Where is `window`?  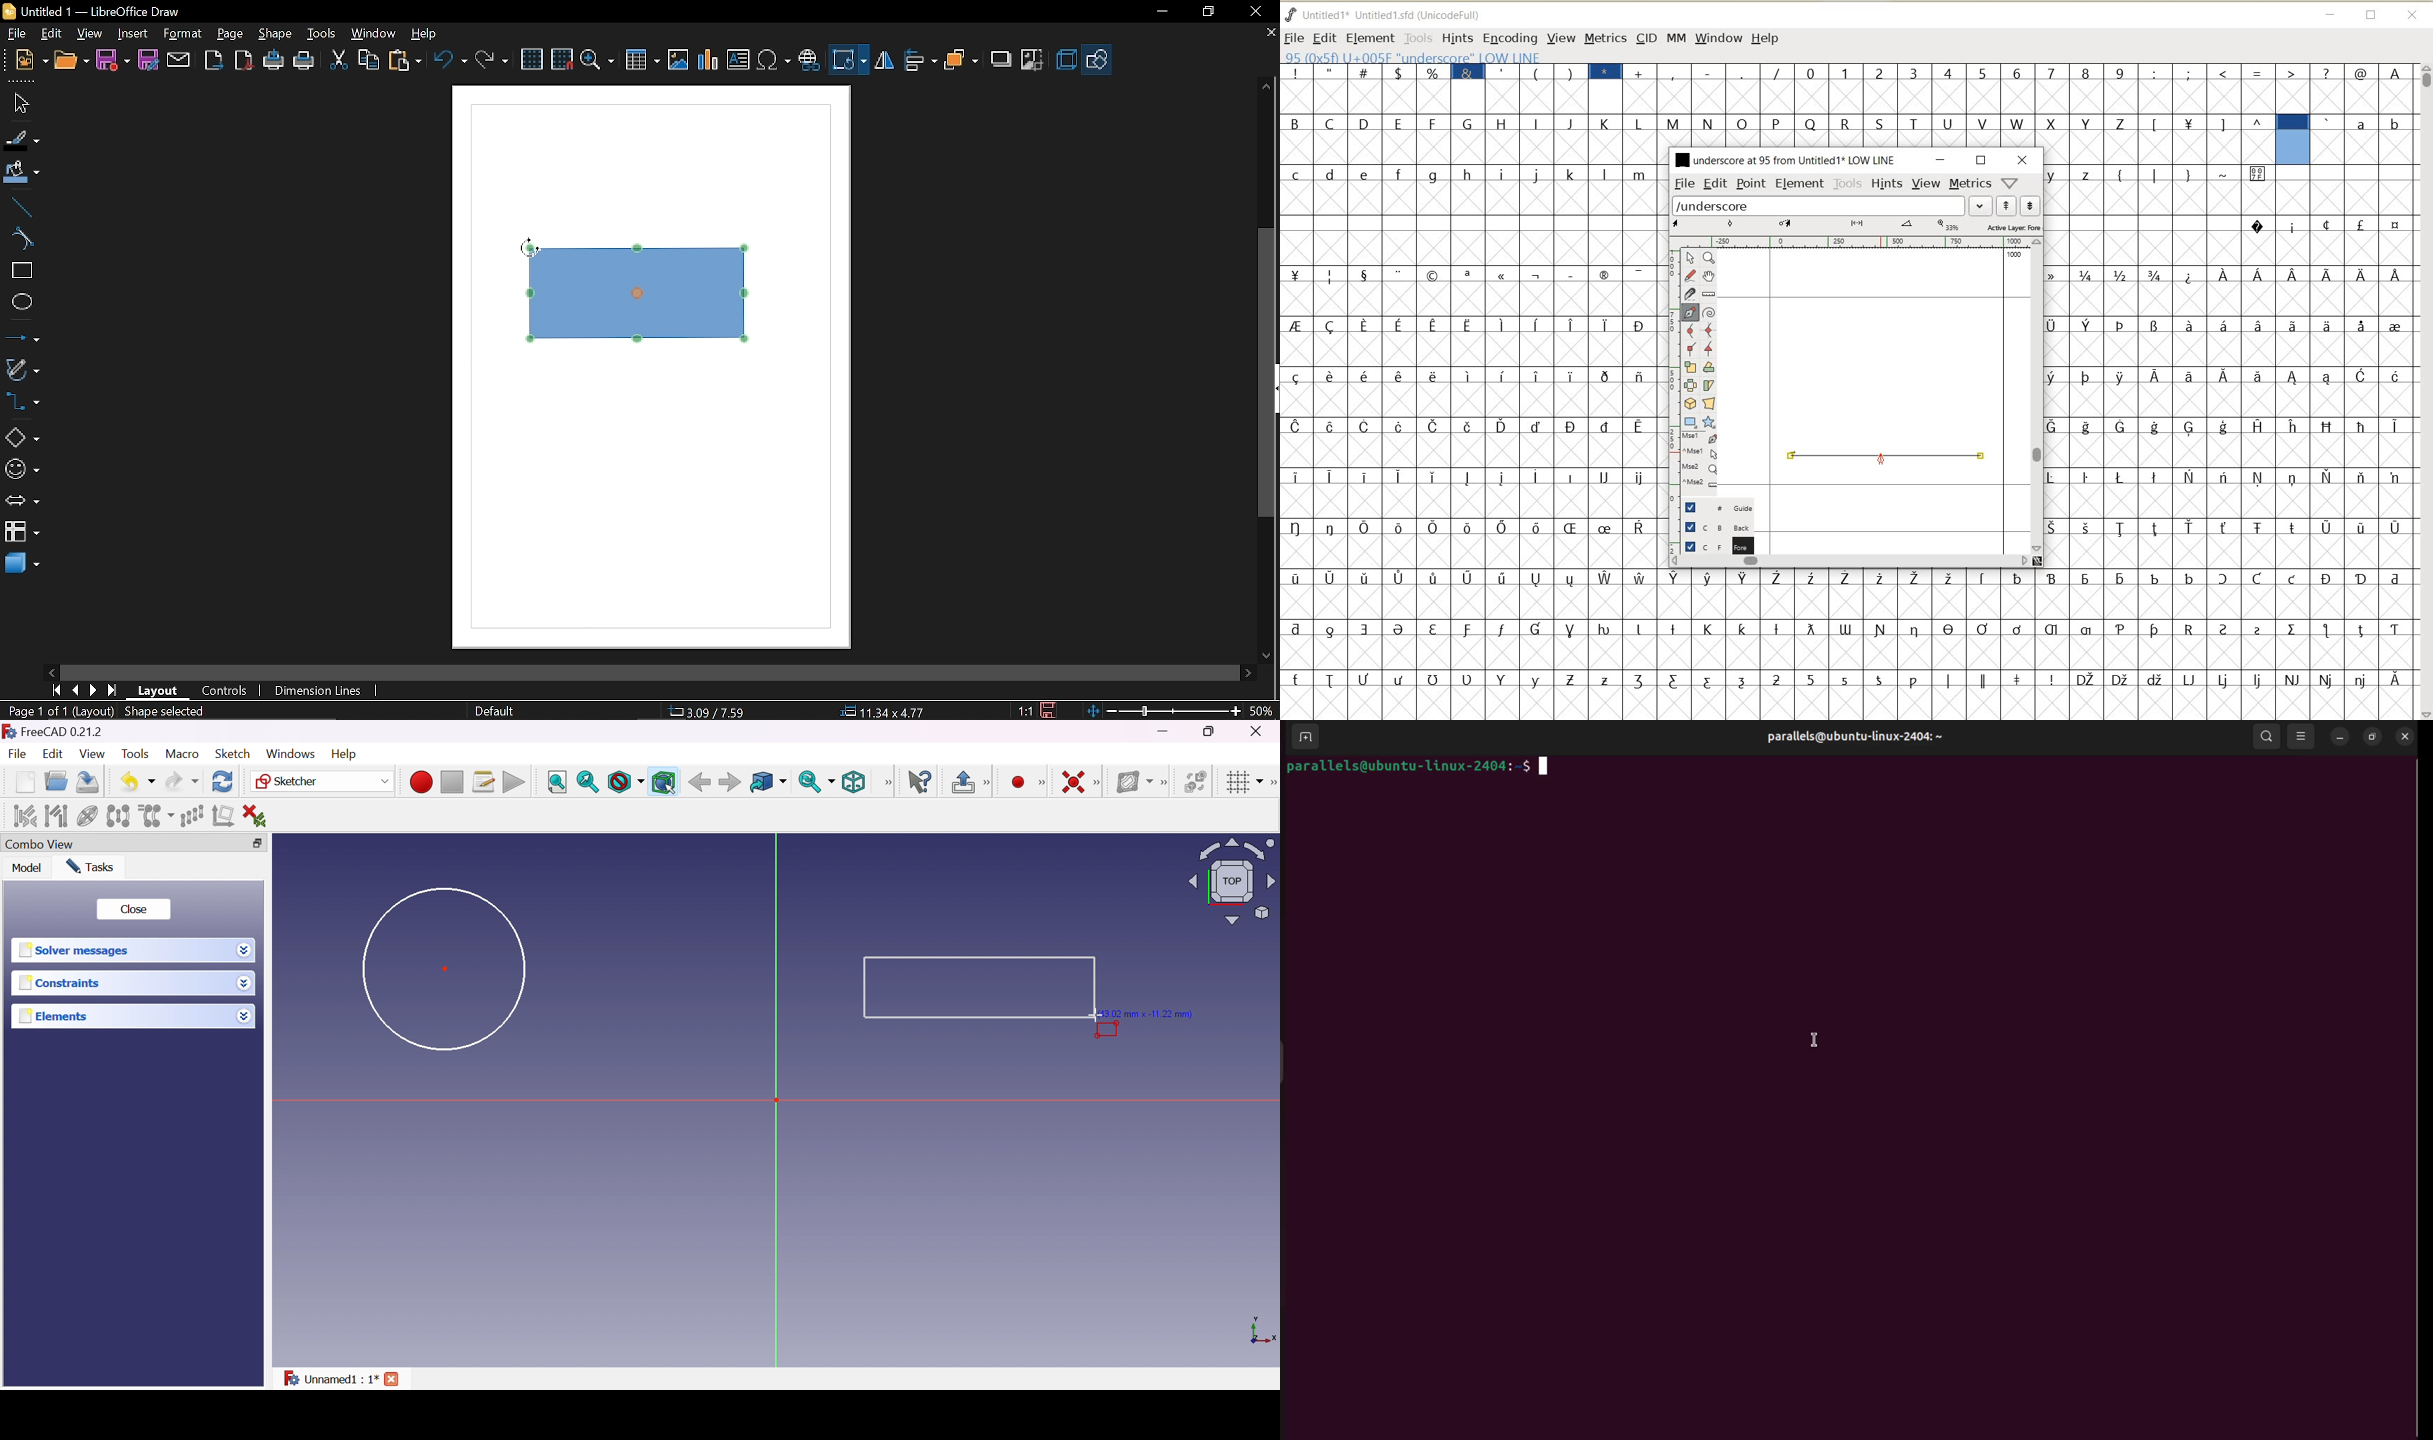
window is located at coordinates (374, 36).